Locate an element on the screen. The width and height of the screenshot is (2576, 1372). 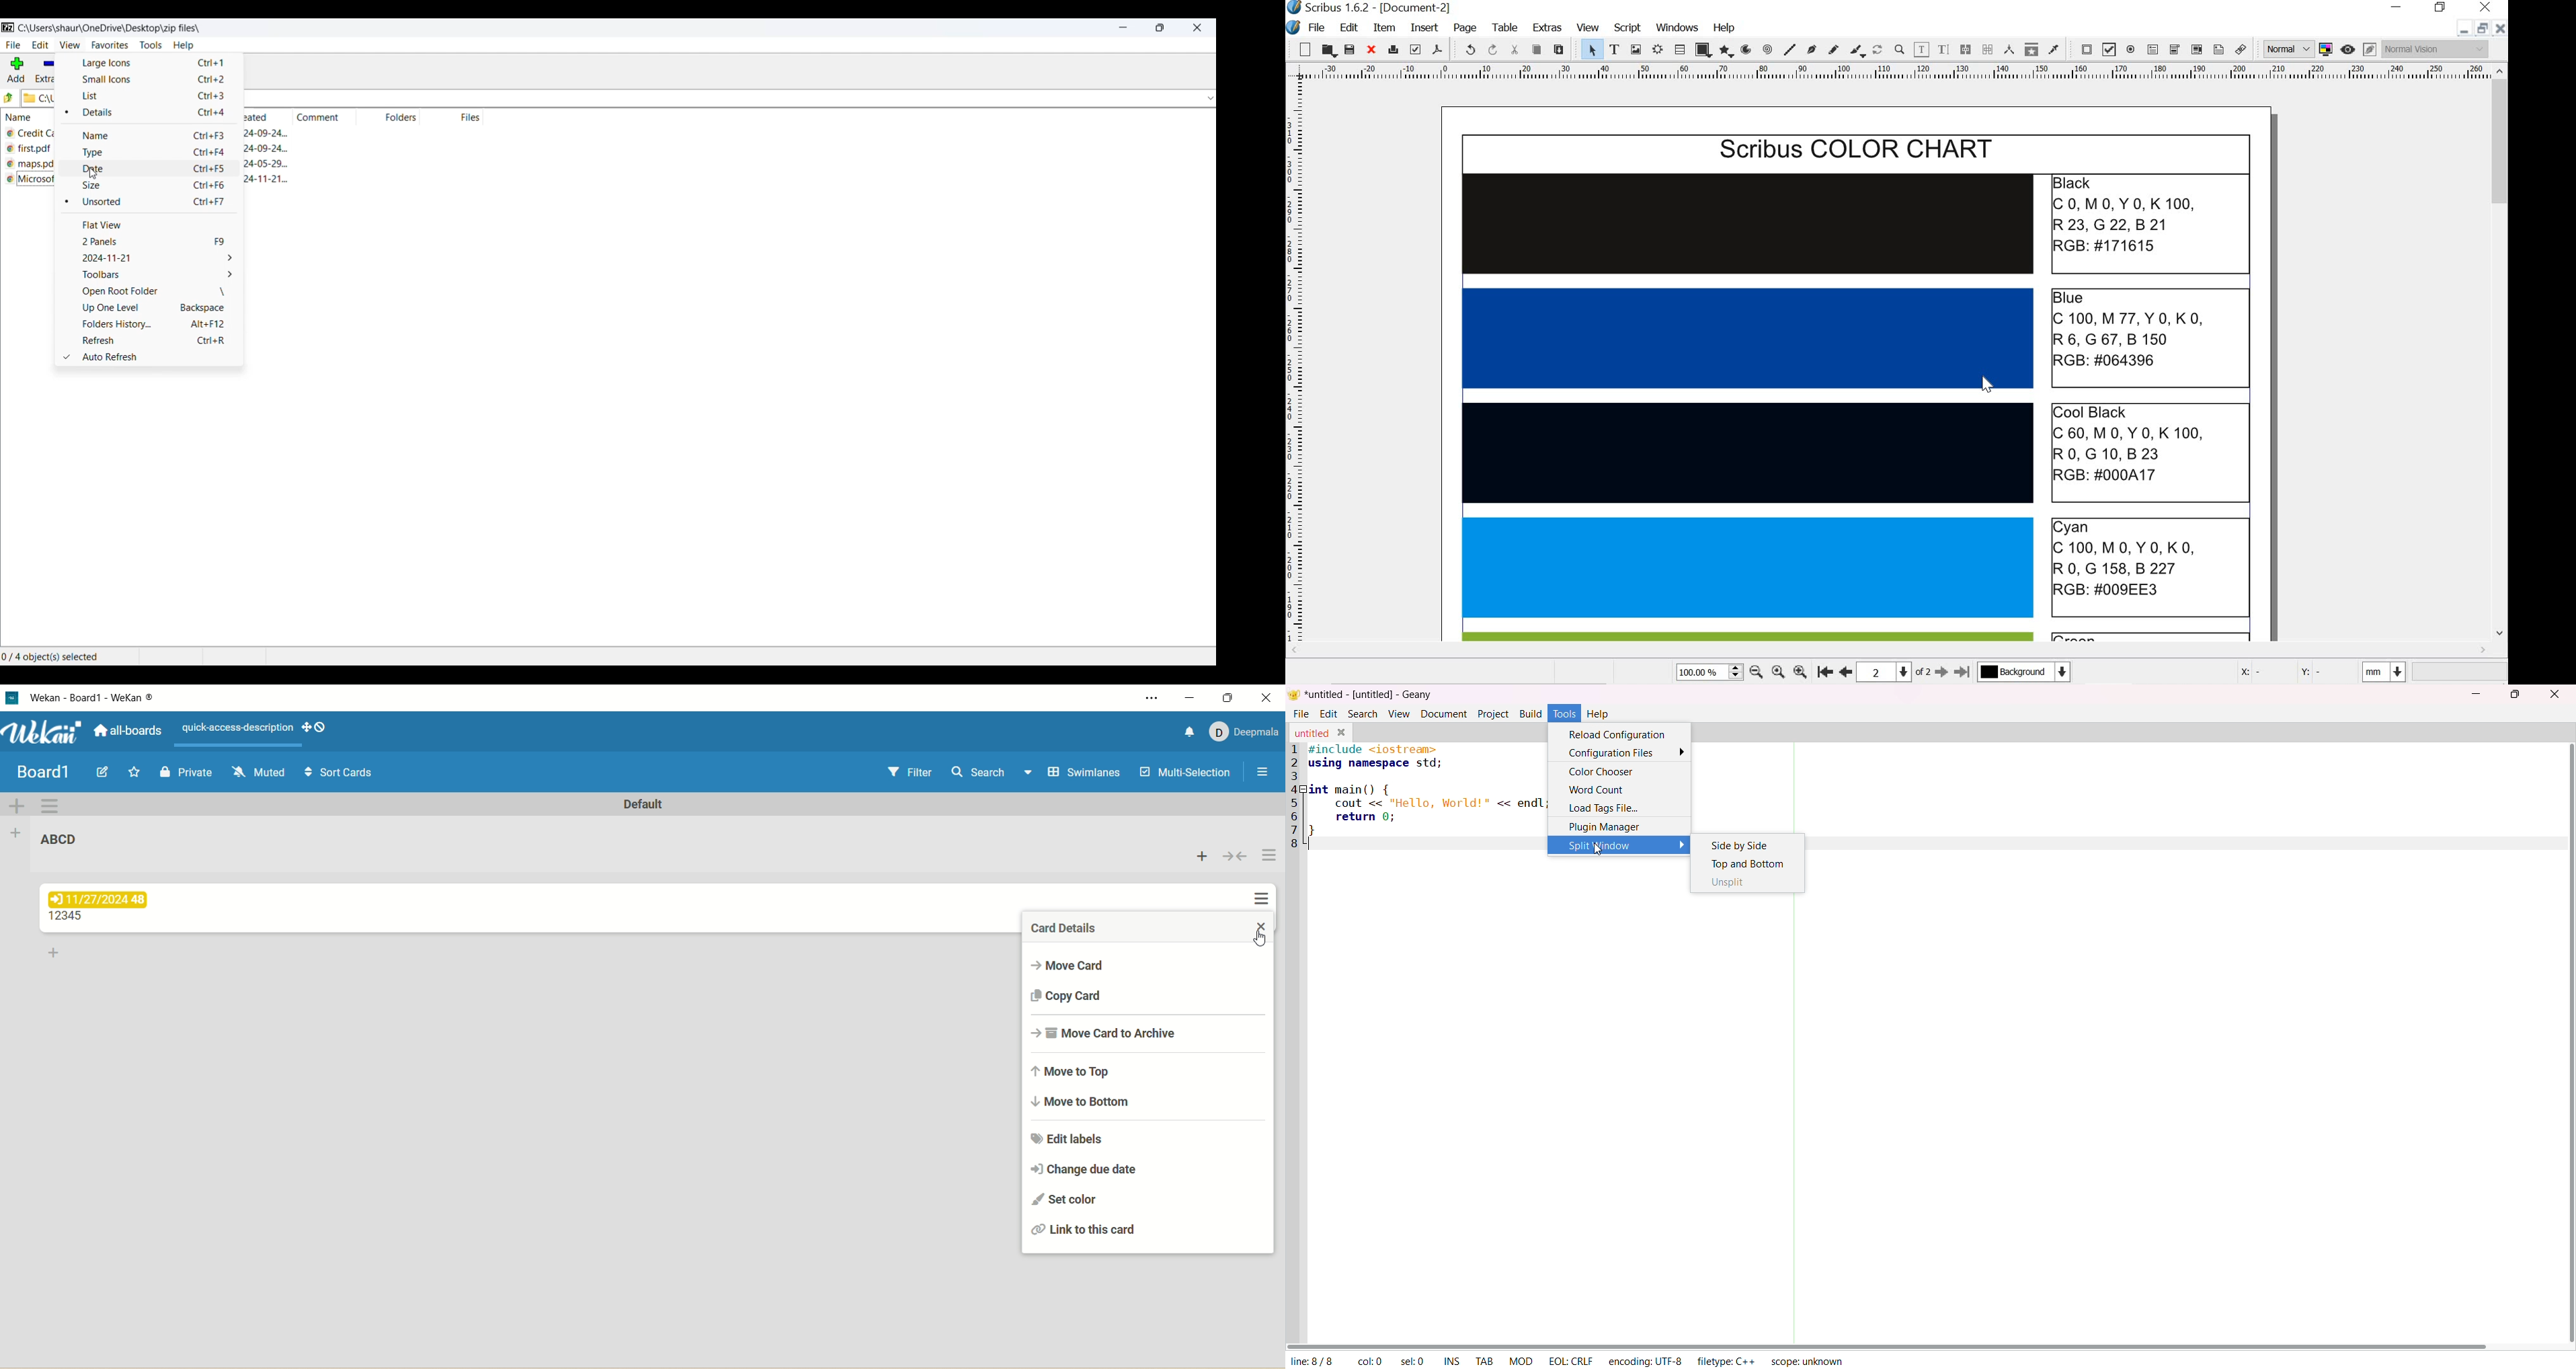
text frame is located at coordinates (1614, 48).